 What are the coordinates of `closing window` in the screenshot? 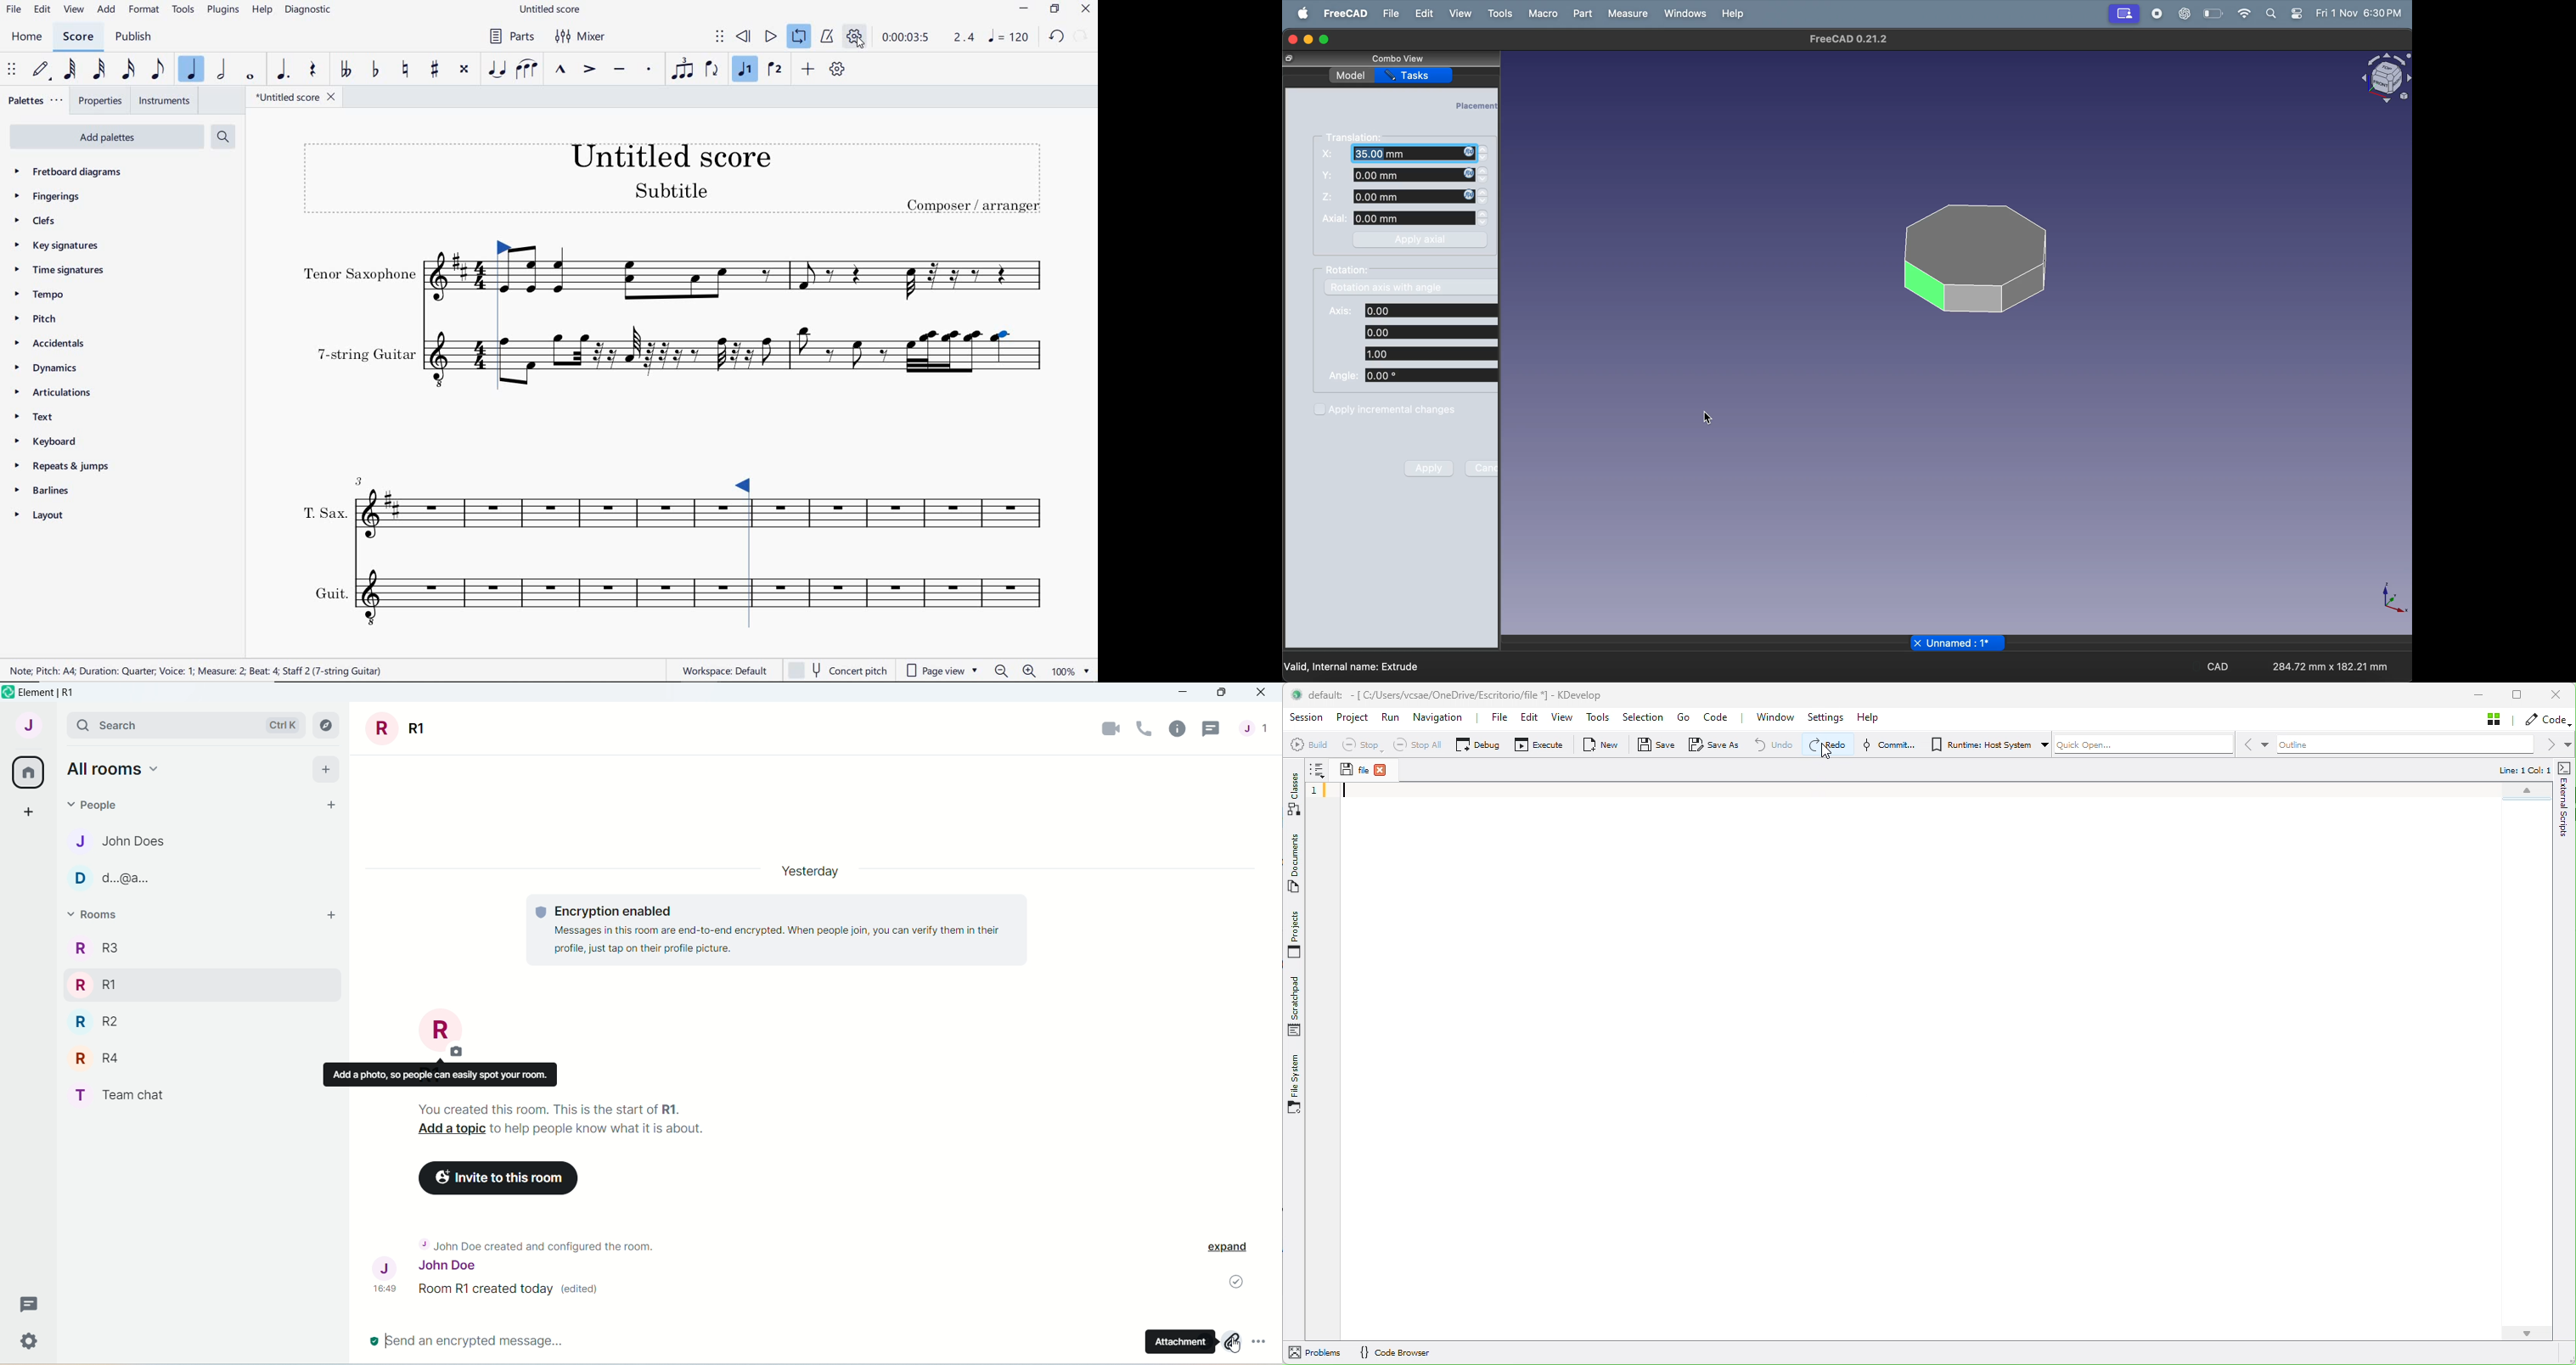 It's located at (1291, 38).